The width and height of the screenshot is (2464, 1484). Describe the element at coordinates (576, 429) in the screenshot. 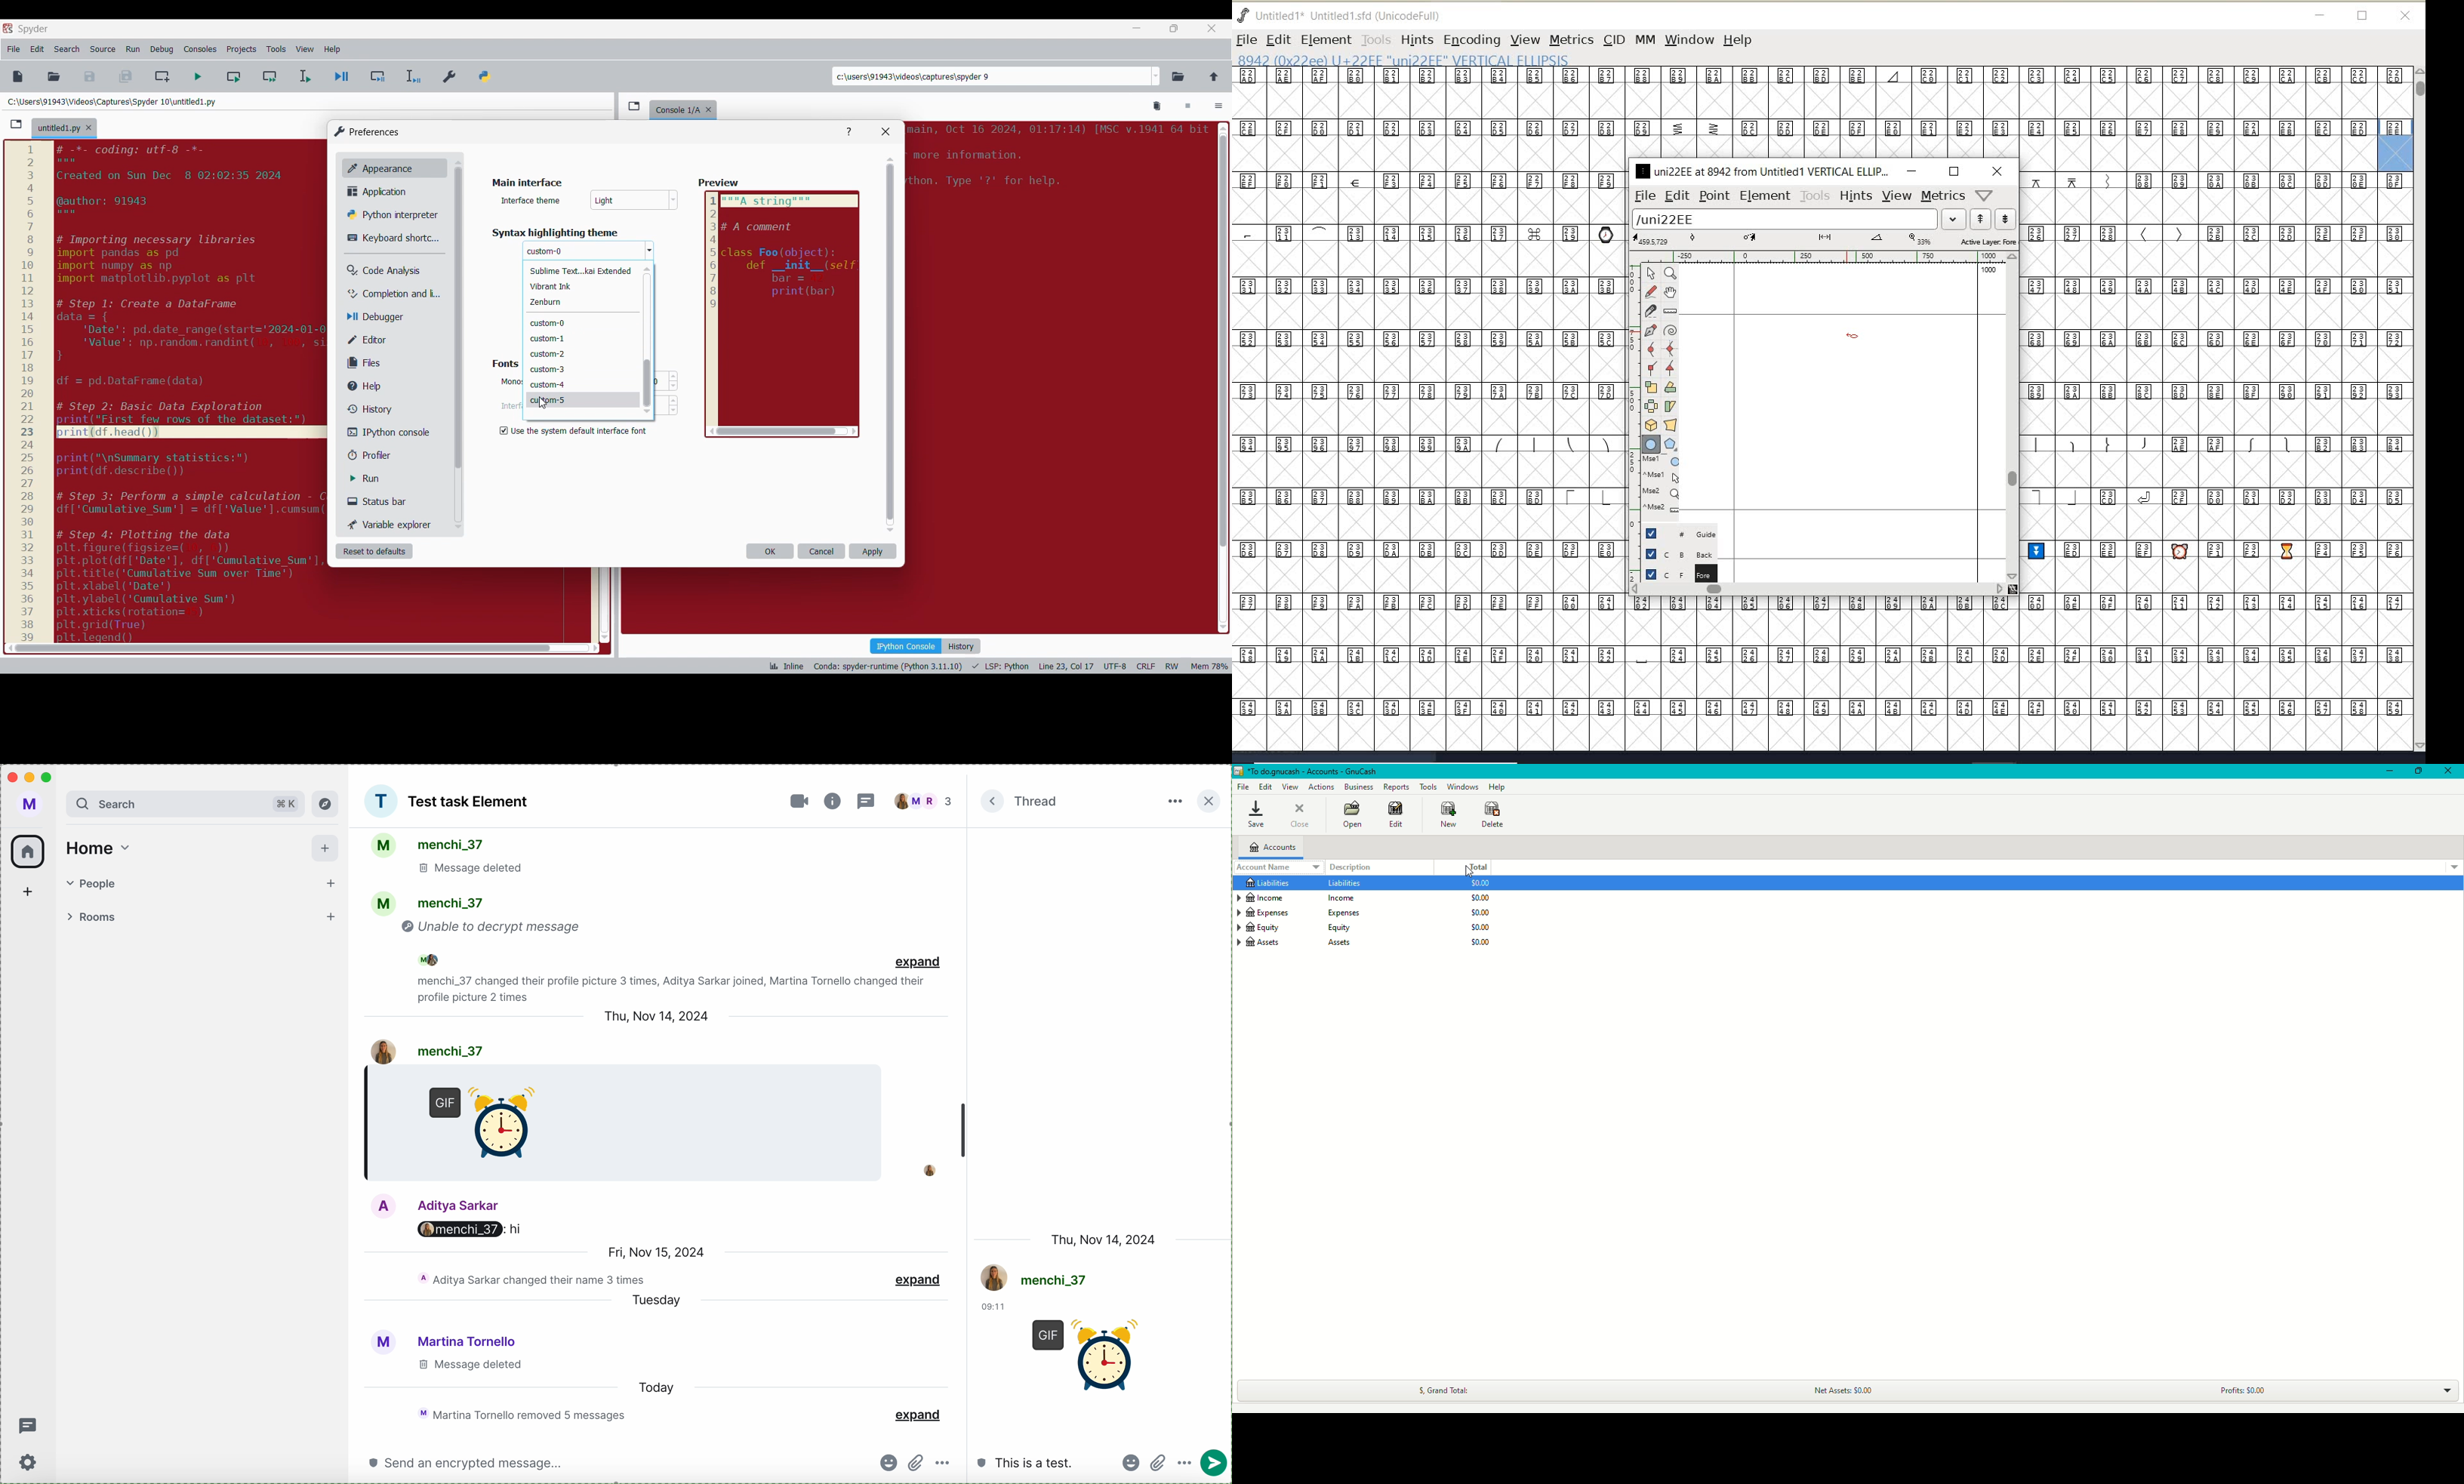

I see `Setting options under Background` at that location.